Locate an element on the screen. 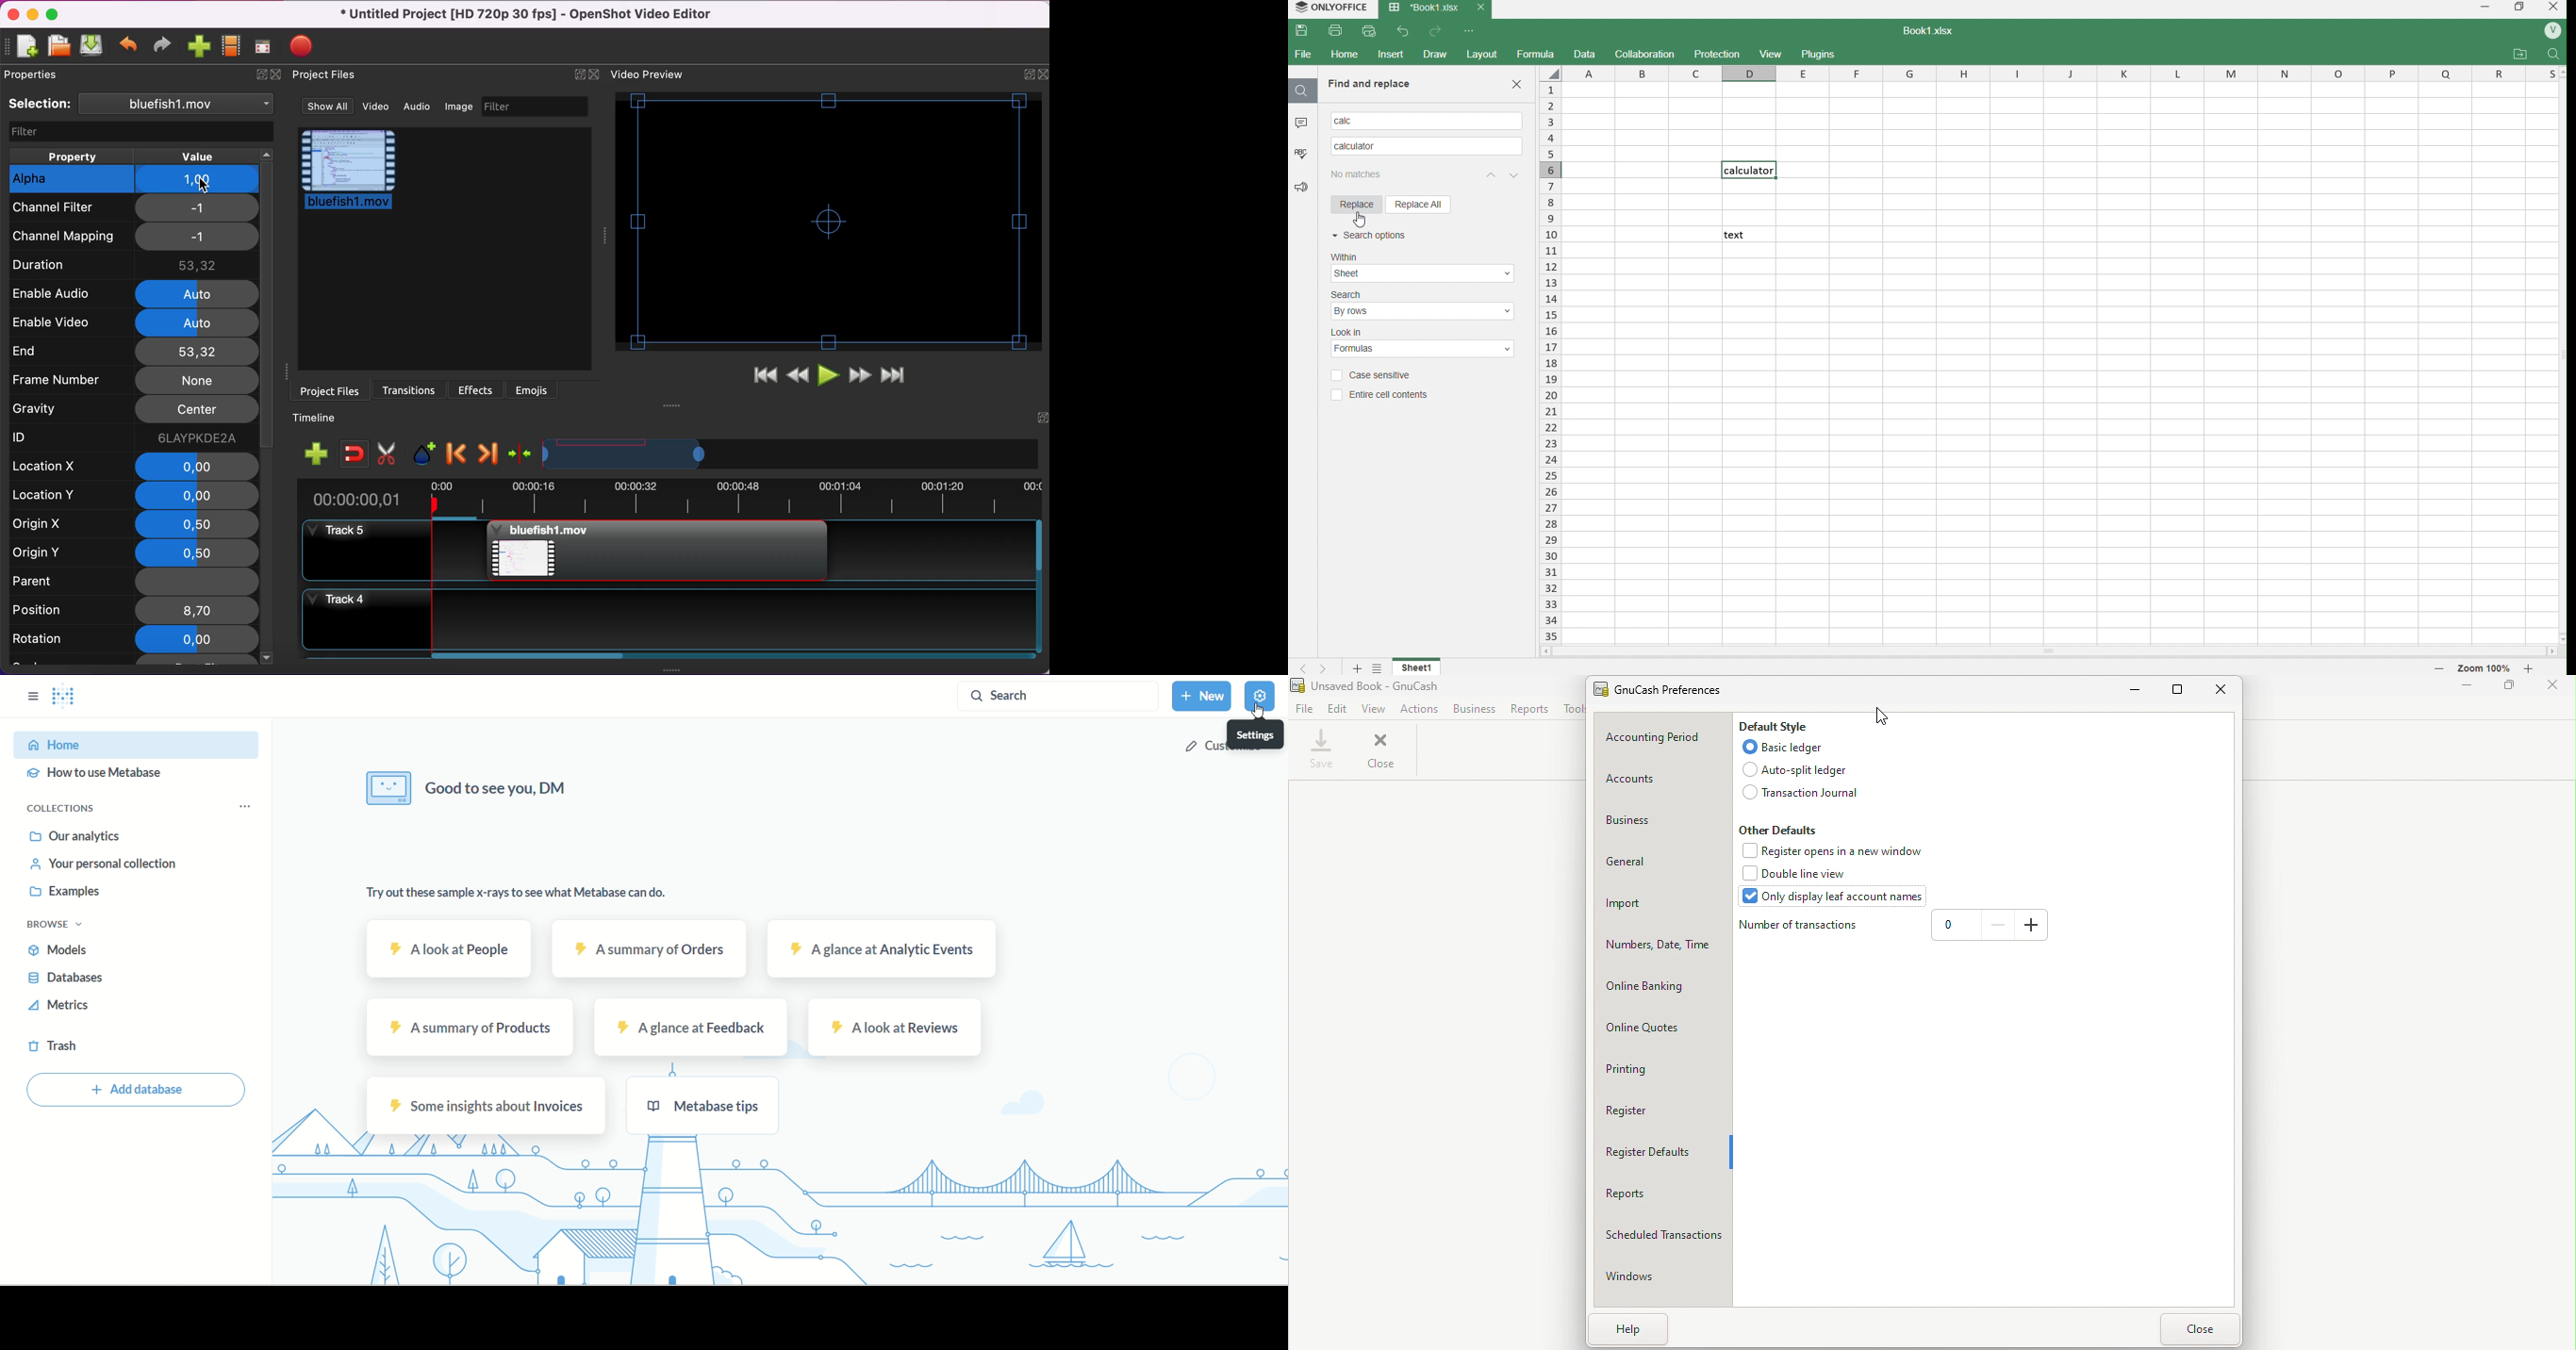 The image size is (2576, 1372). Reports is located at coordinates (1530, 708).